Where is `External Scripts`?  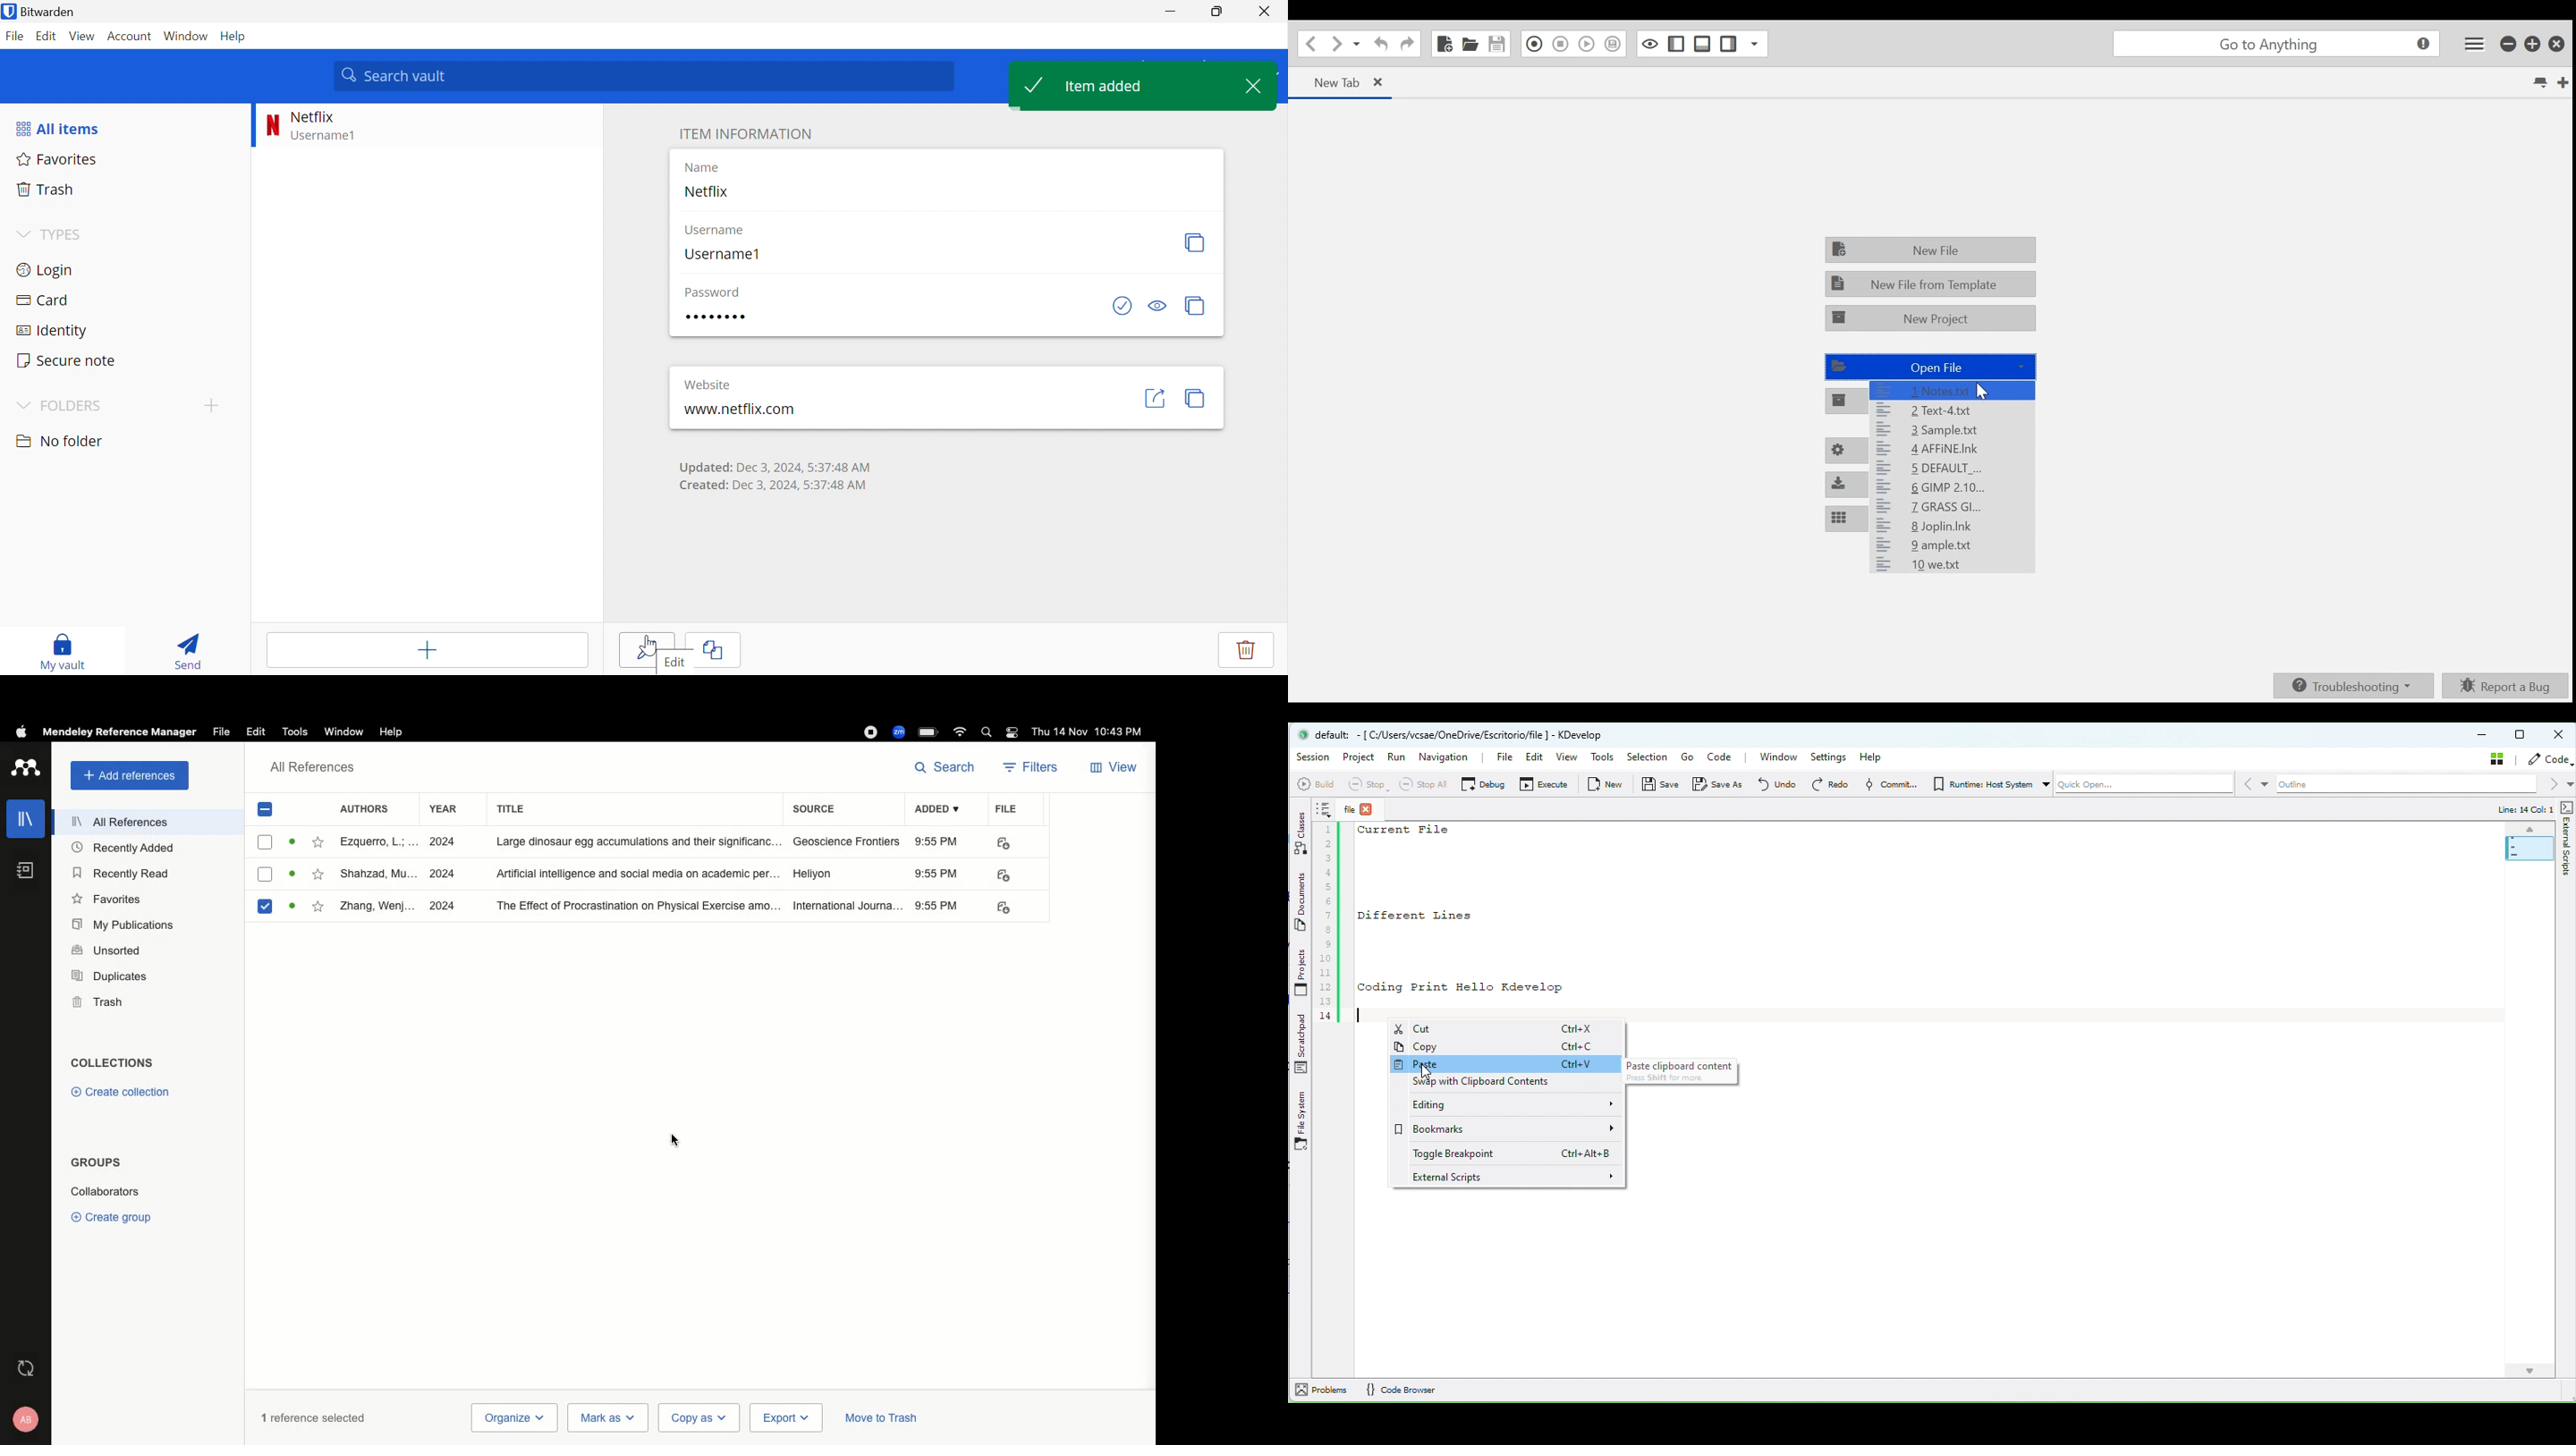
External Scripts is located at coordinates (2568, 860).